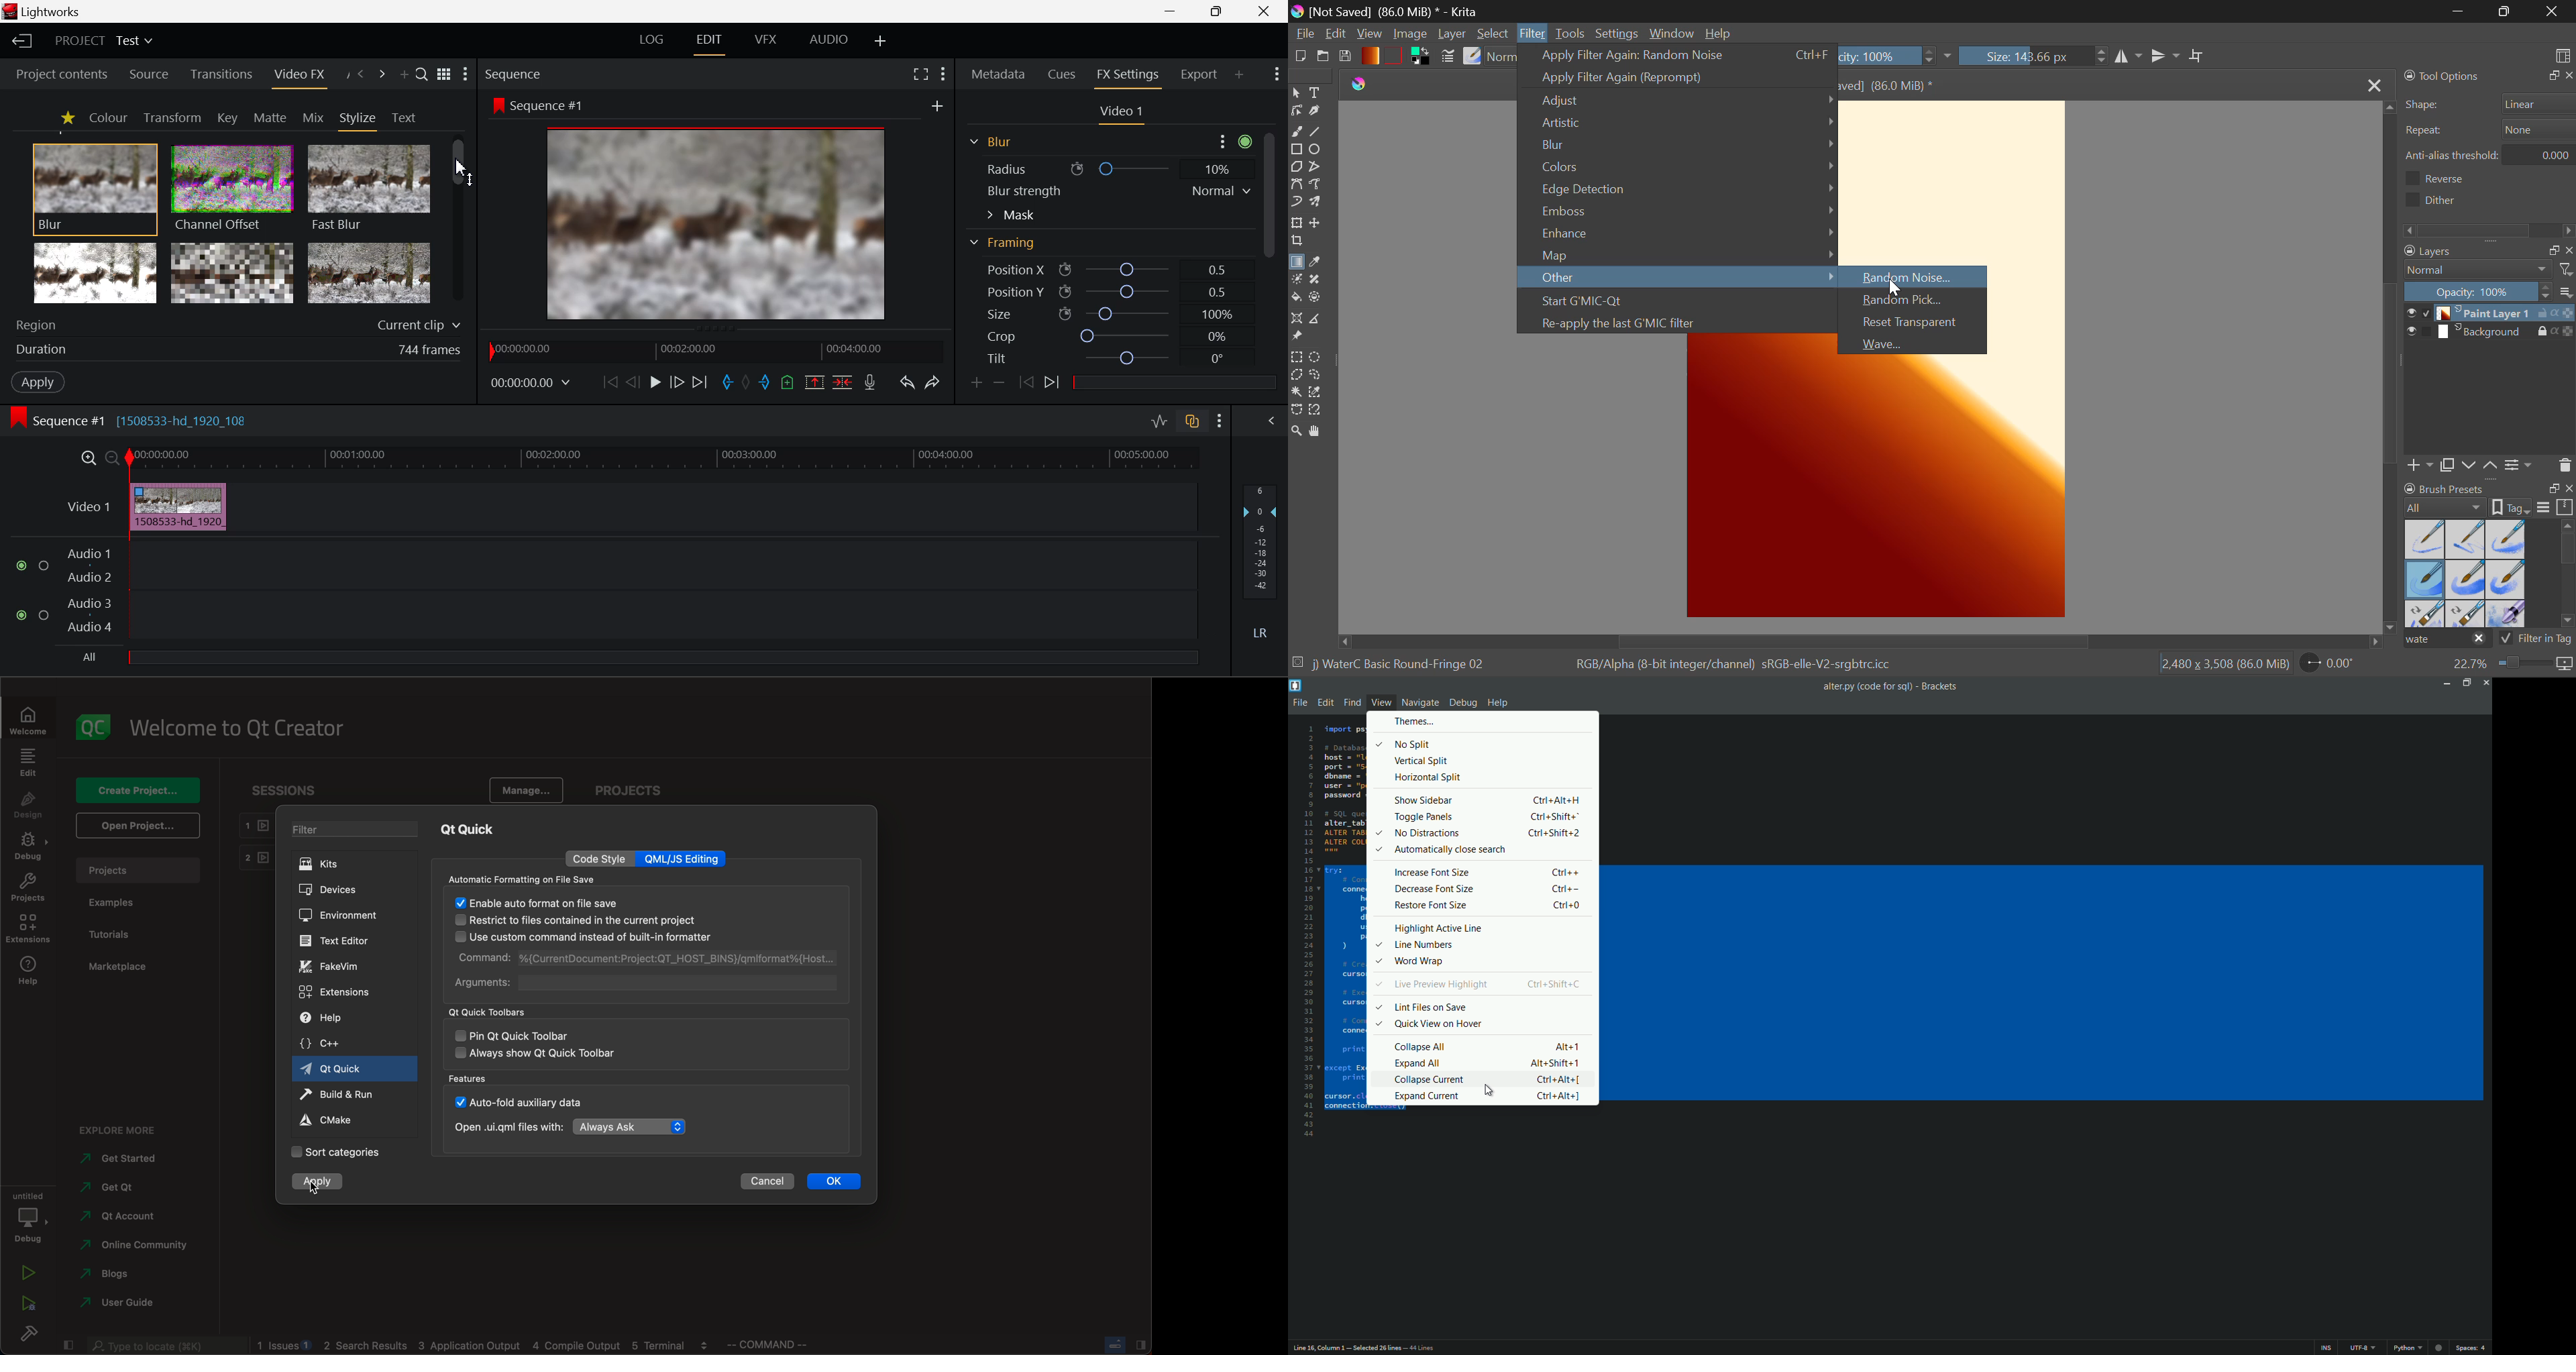 Image resolution: width=2576 pixels, height=1372 pixels. I want to click on run debug, so click(30, 1301).